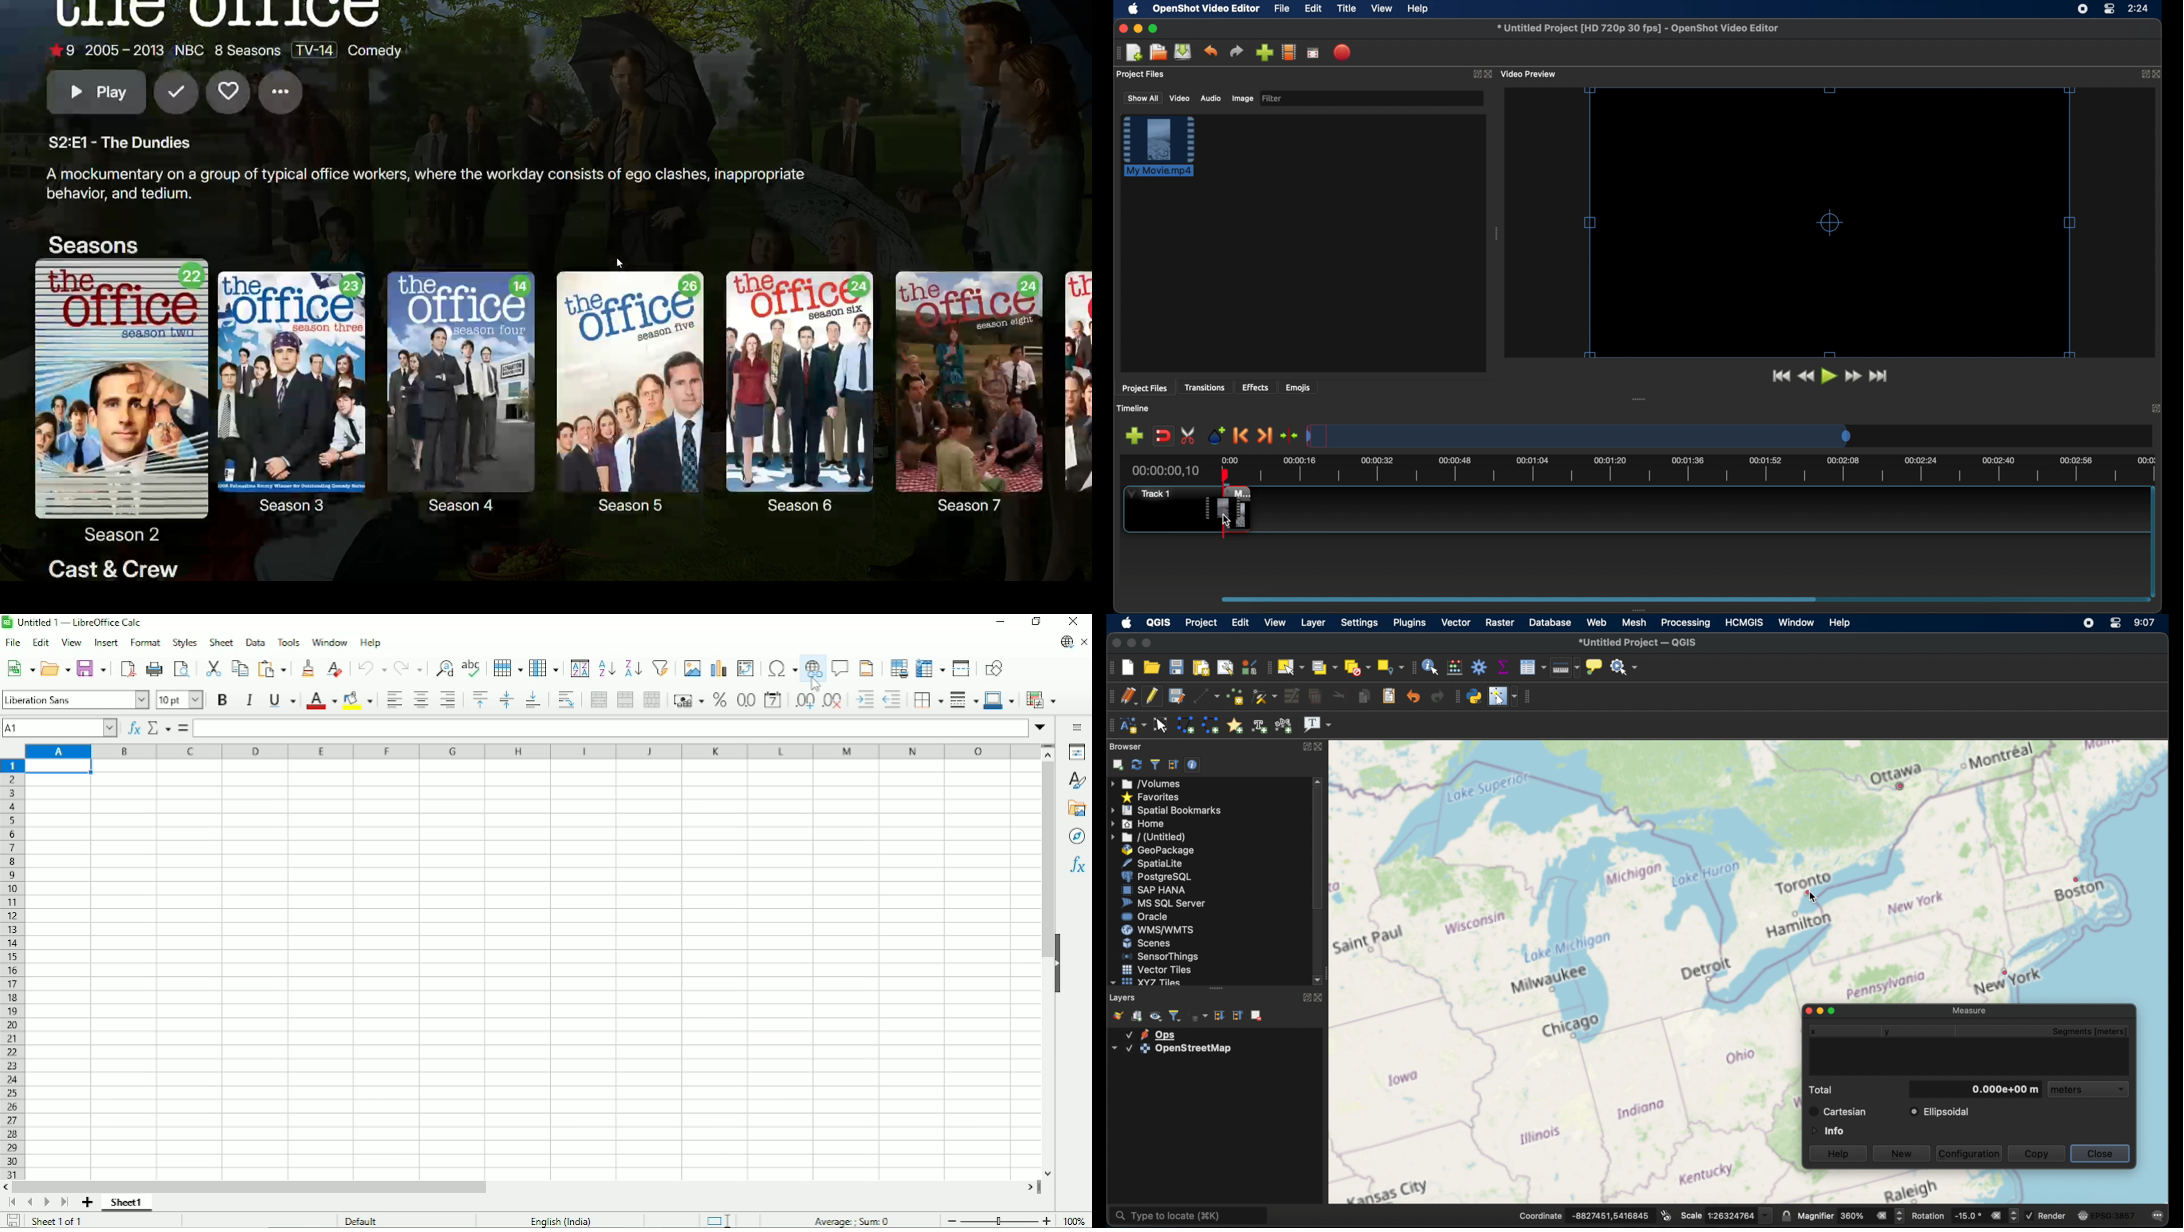 The height and width of the screenshot is (1232, 2184). Describe the element at coordinates (2115, 624) in the screenshot. I see `control center macOS` at that location.